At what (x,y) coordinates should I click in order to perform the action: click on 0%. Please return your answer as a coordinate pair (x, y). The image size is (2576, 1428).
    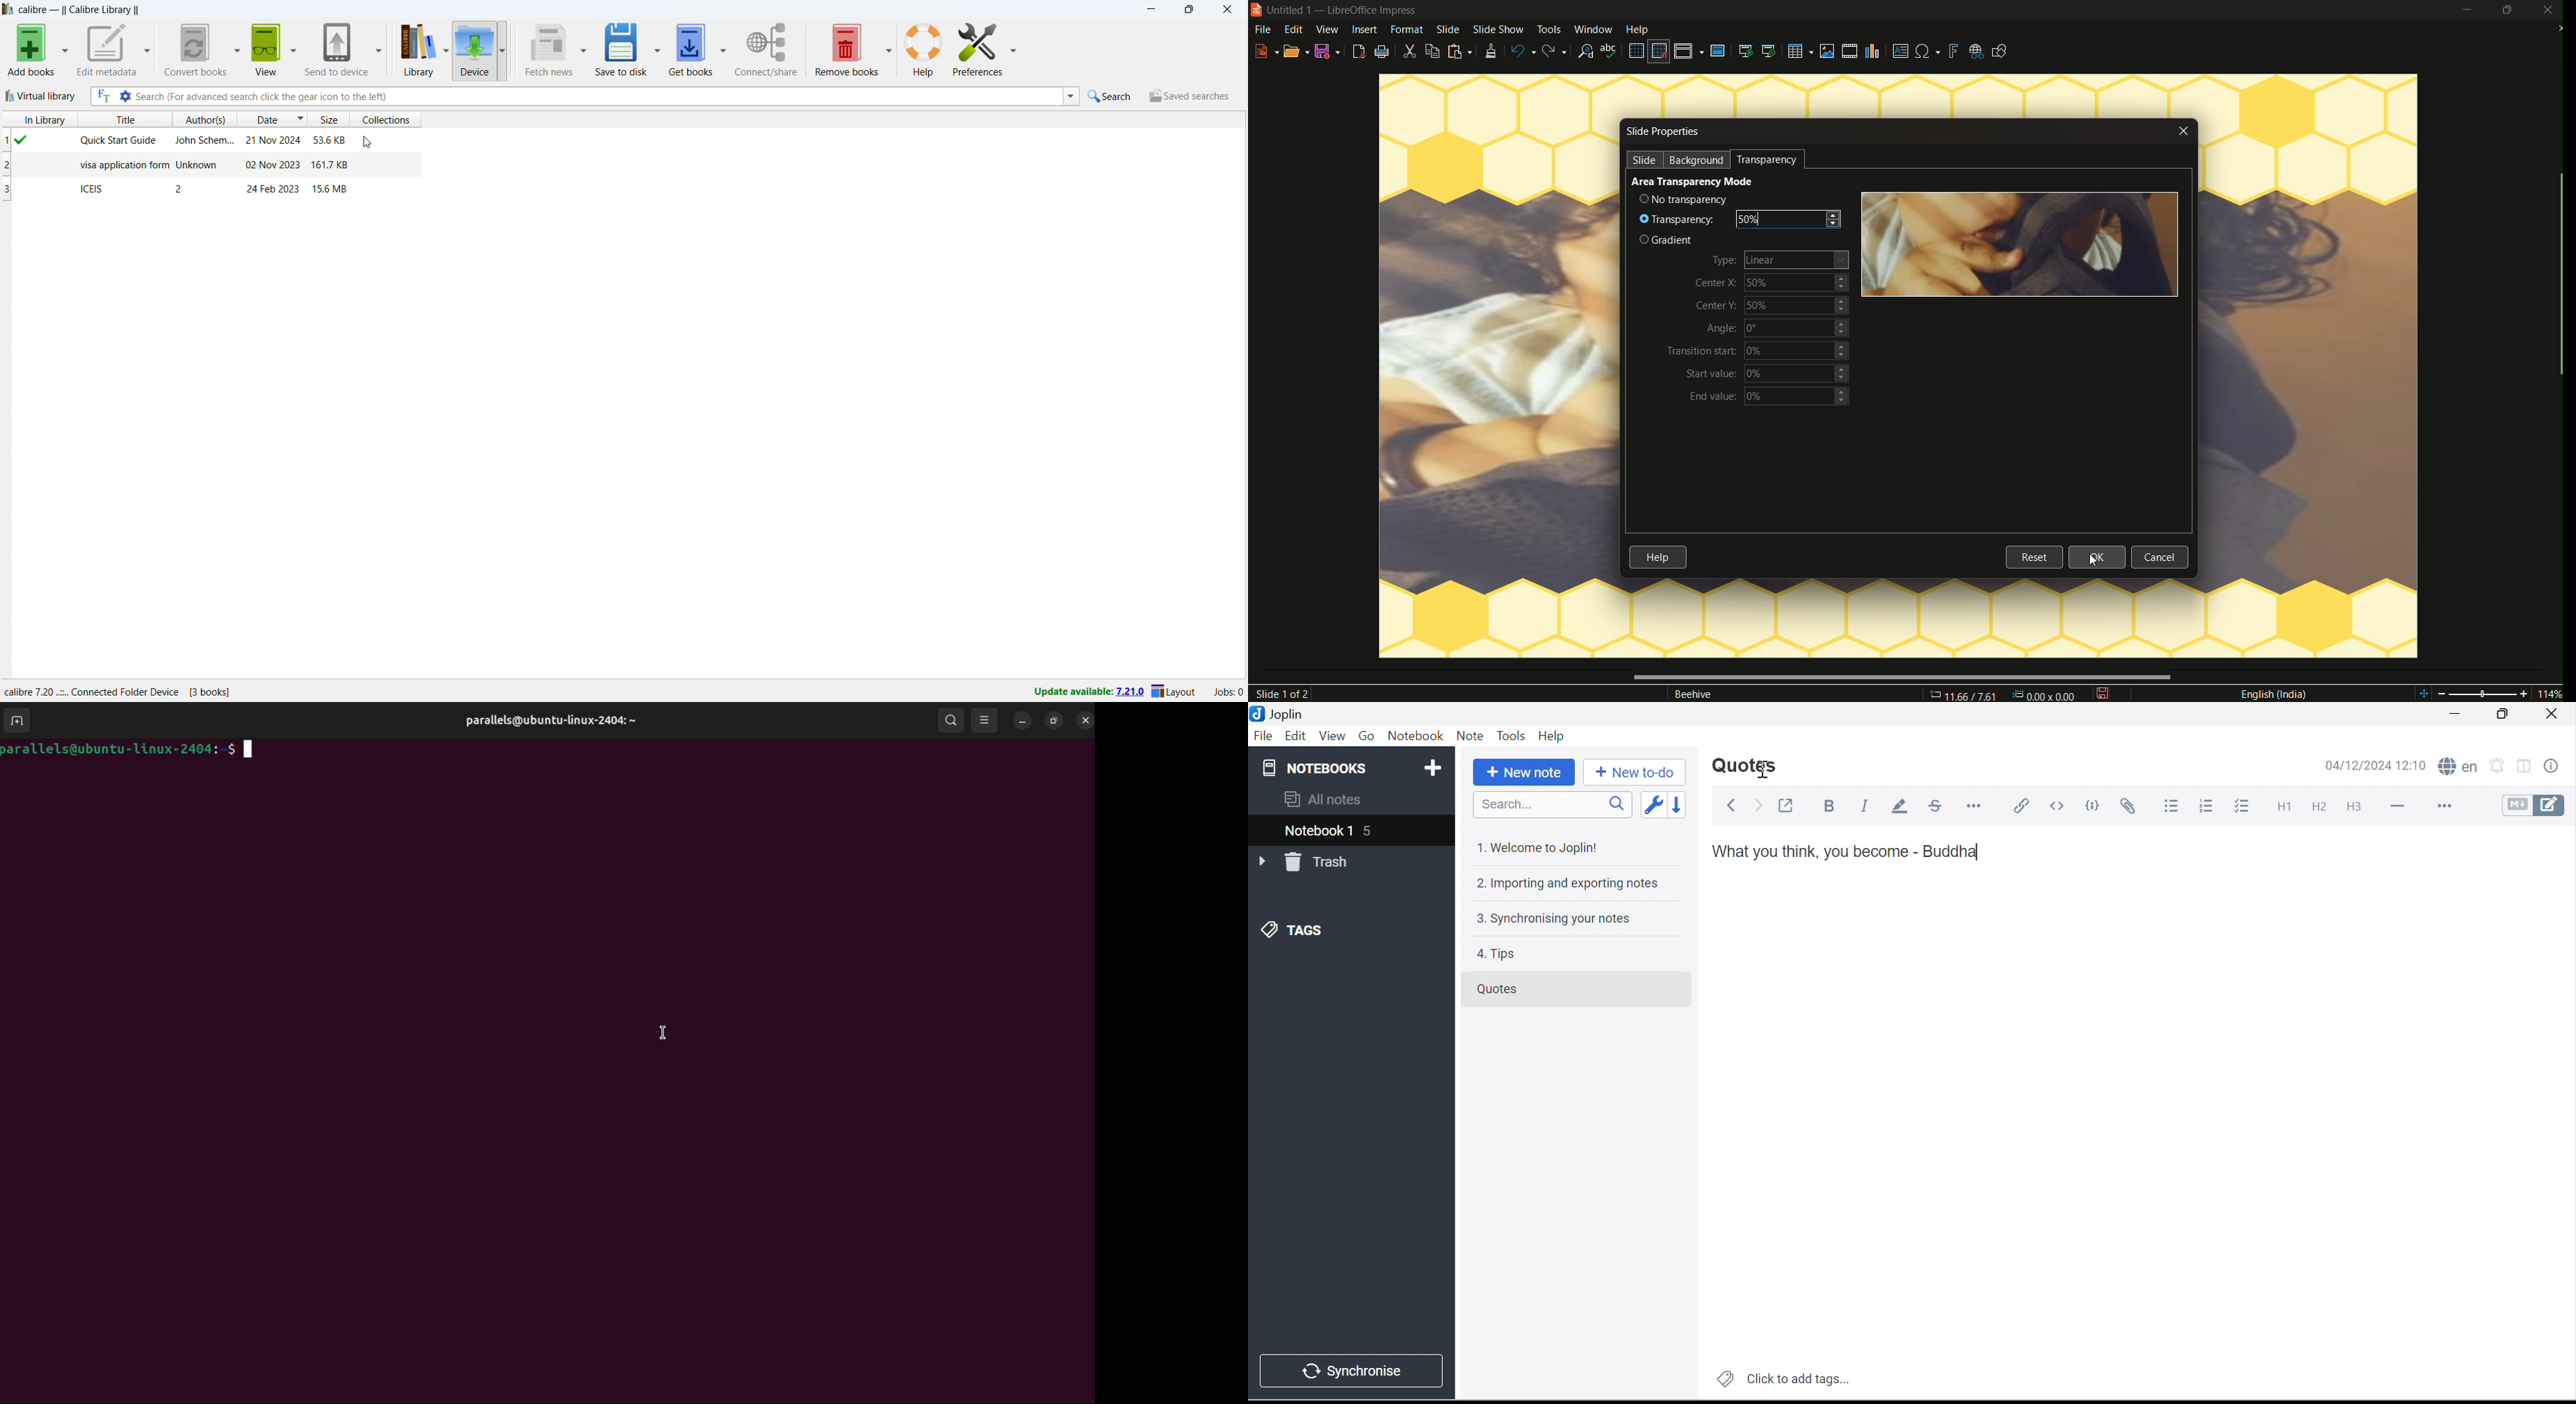
    Looking at the image, I should click on (1795, 373).